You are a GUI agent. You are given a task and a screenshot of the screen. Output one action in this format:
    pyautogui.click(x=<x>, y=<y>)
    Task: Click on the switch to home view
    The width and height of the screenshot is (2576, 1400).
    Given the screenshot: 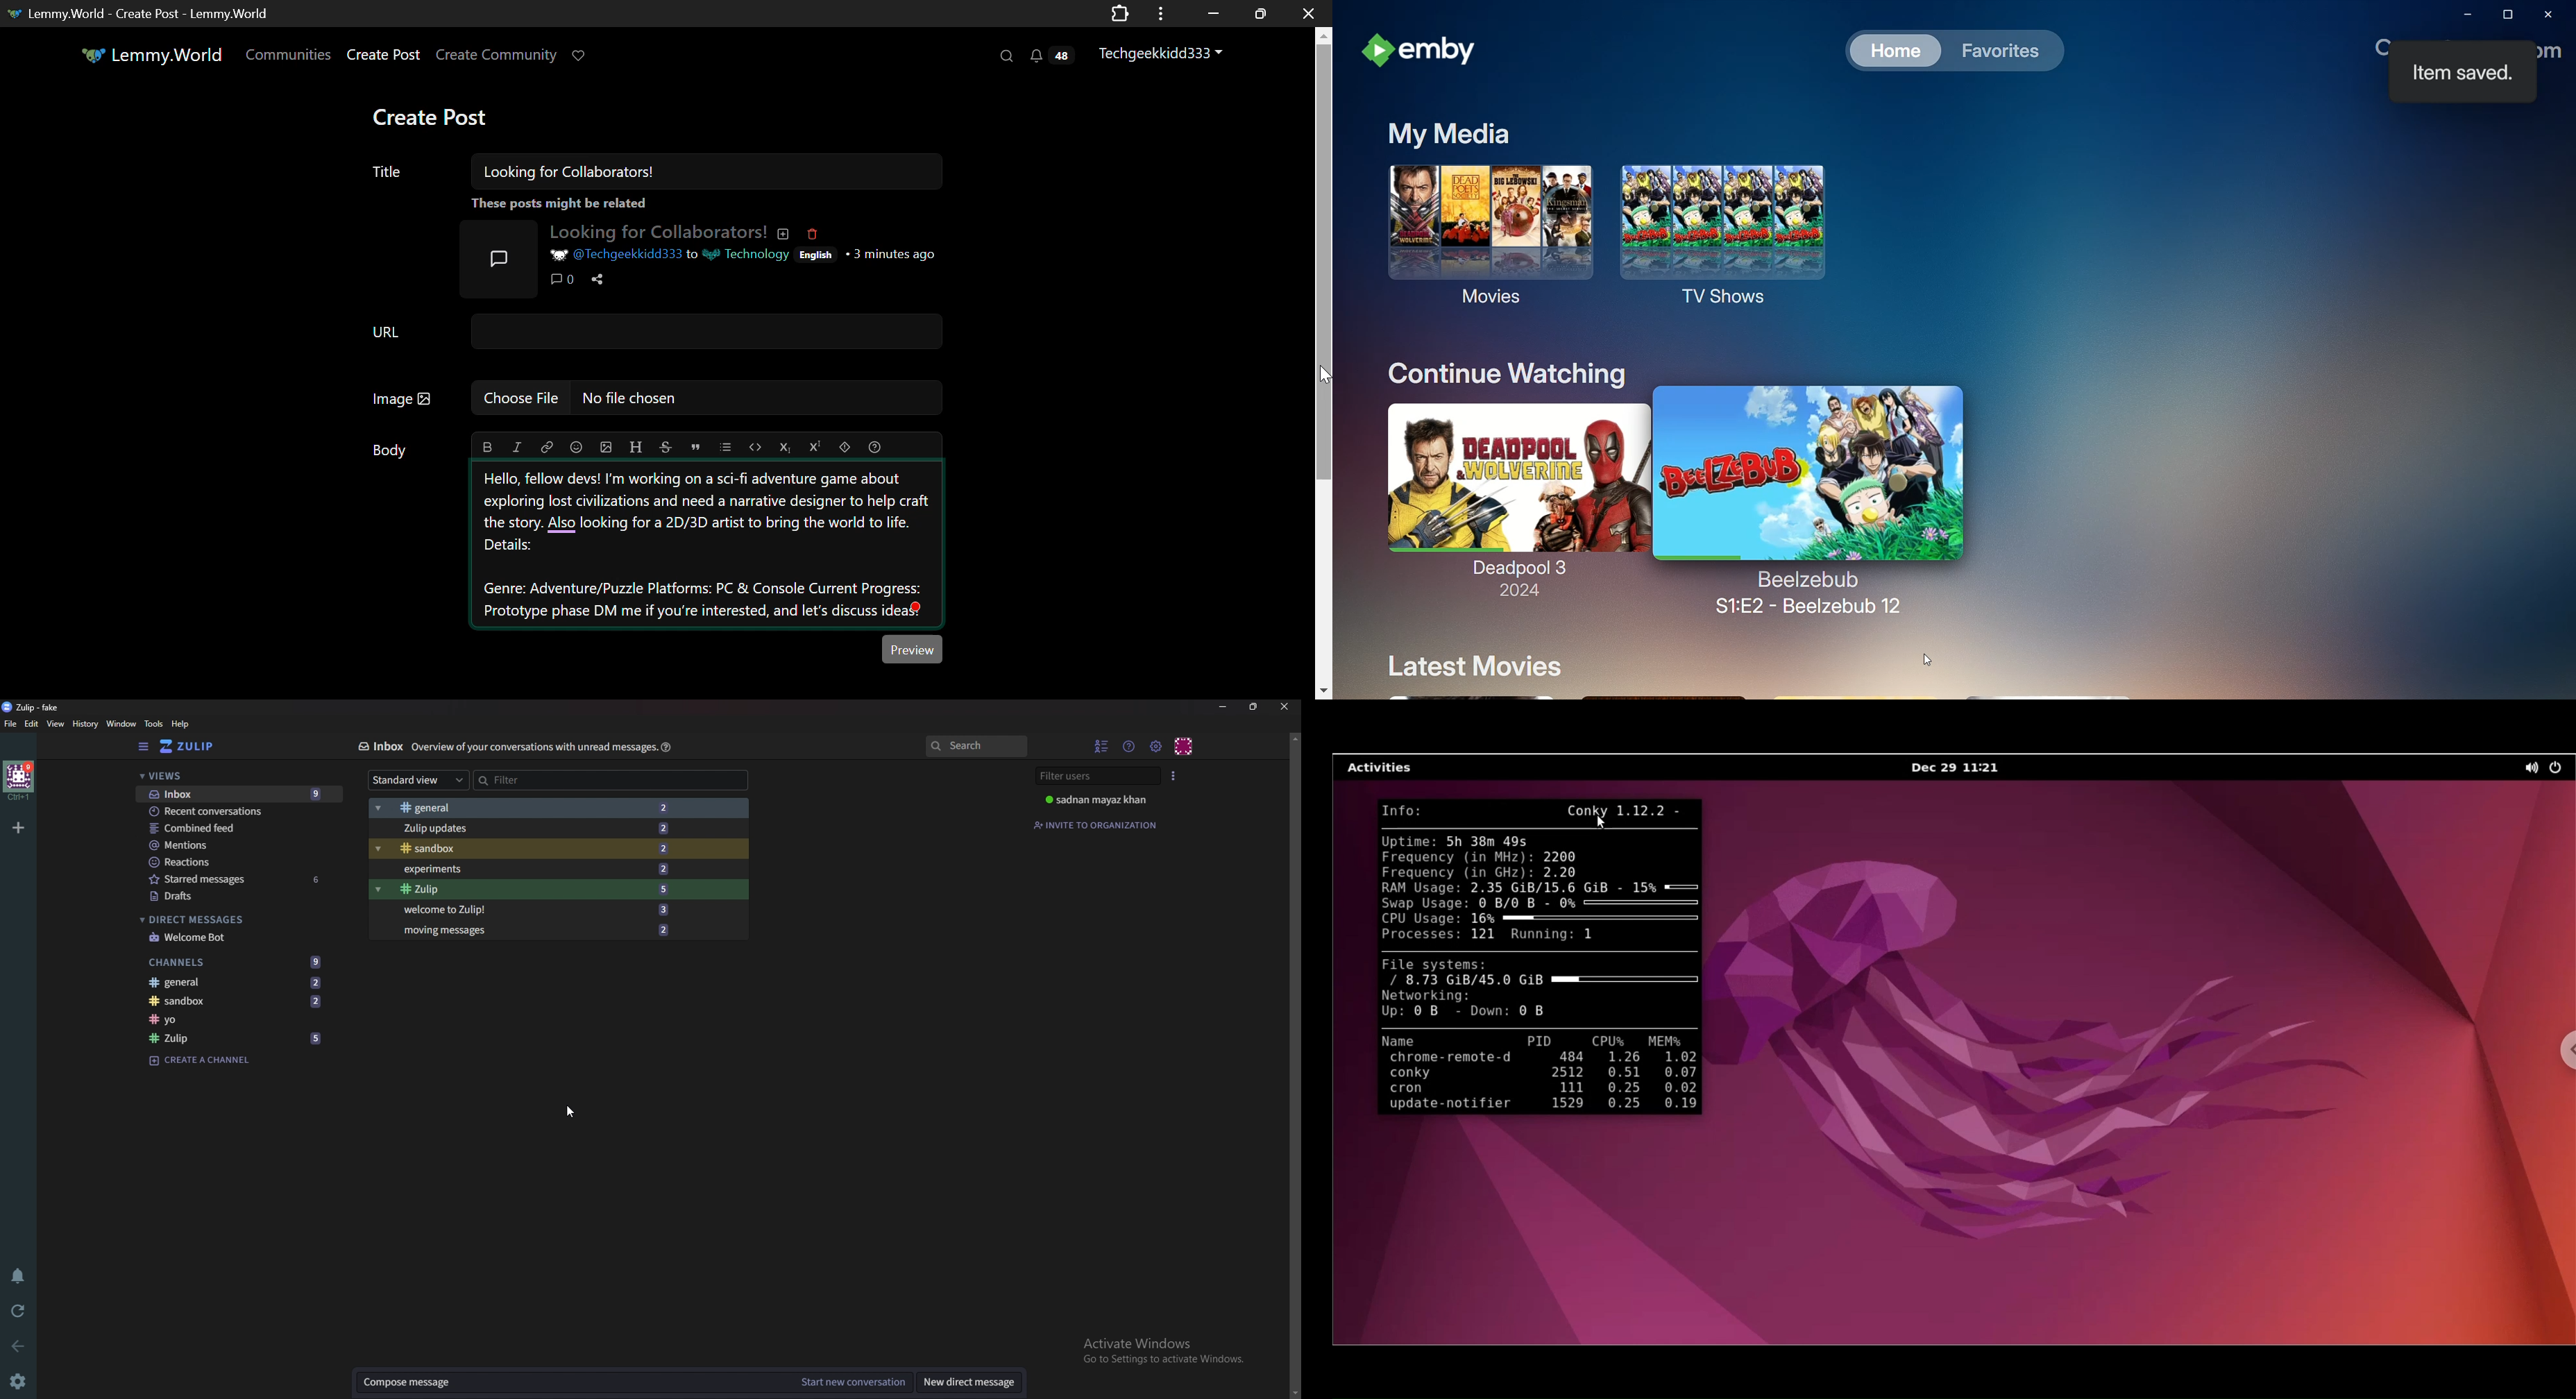 What is the action you would take?
    pyautogui.click(x=193, y=747)
    